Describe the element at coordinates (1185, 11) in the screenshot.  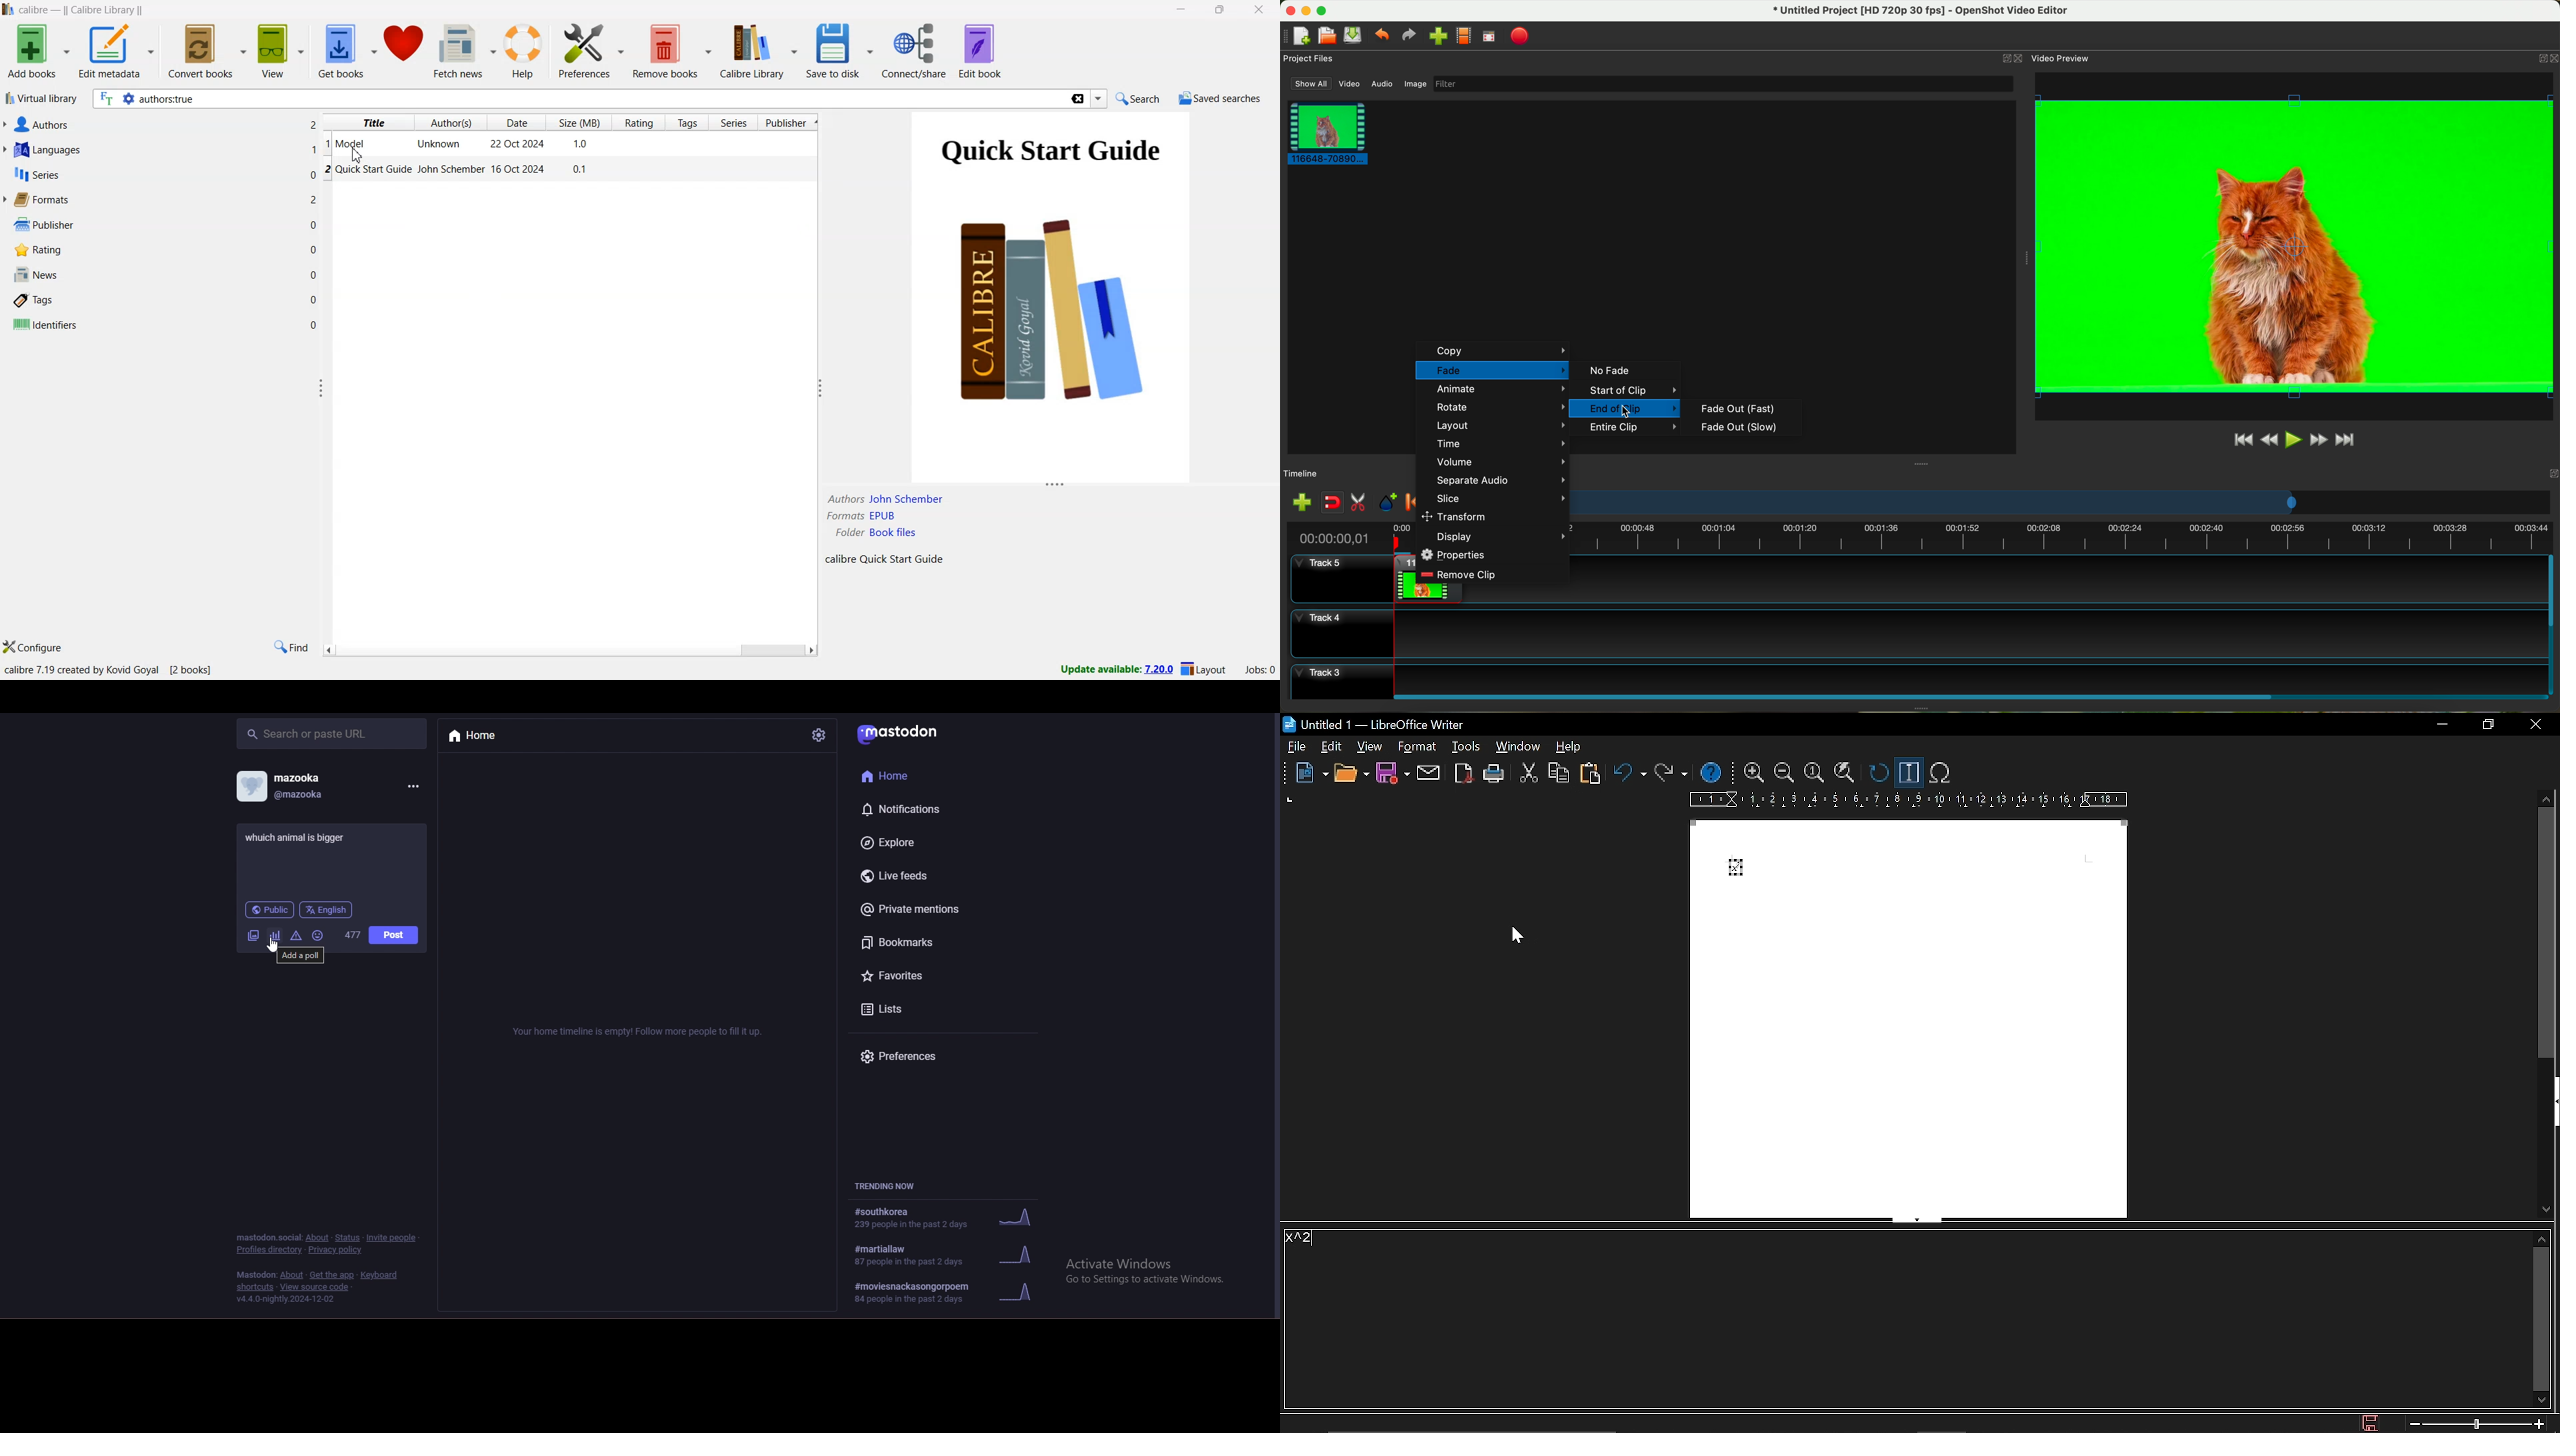
I see `minimize` at that location.